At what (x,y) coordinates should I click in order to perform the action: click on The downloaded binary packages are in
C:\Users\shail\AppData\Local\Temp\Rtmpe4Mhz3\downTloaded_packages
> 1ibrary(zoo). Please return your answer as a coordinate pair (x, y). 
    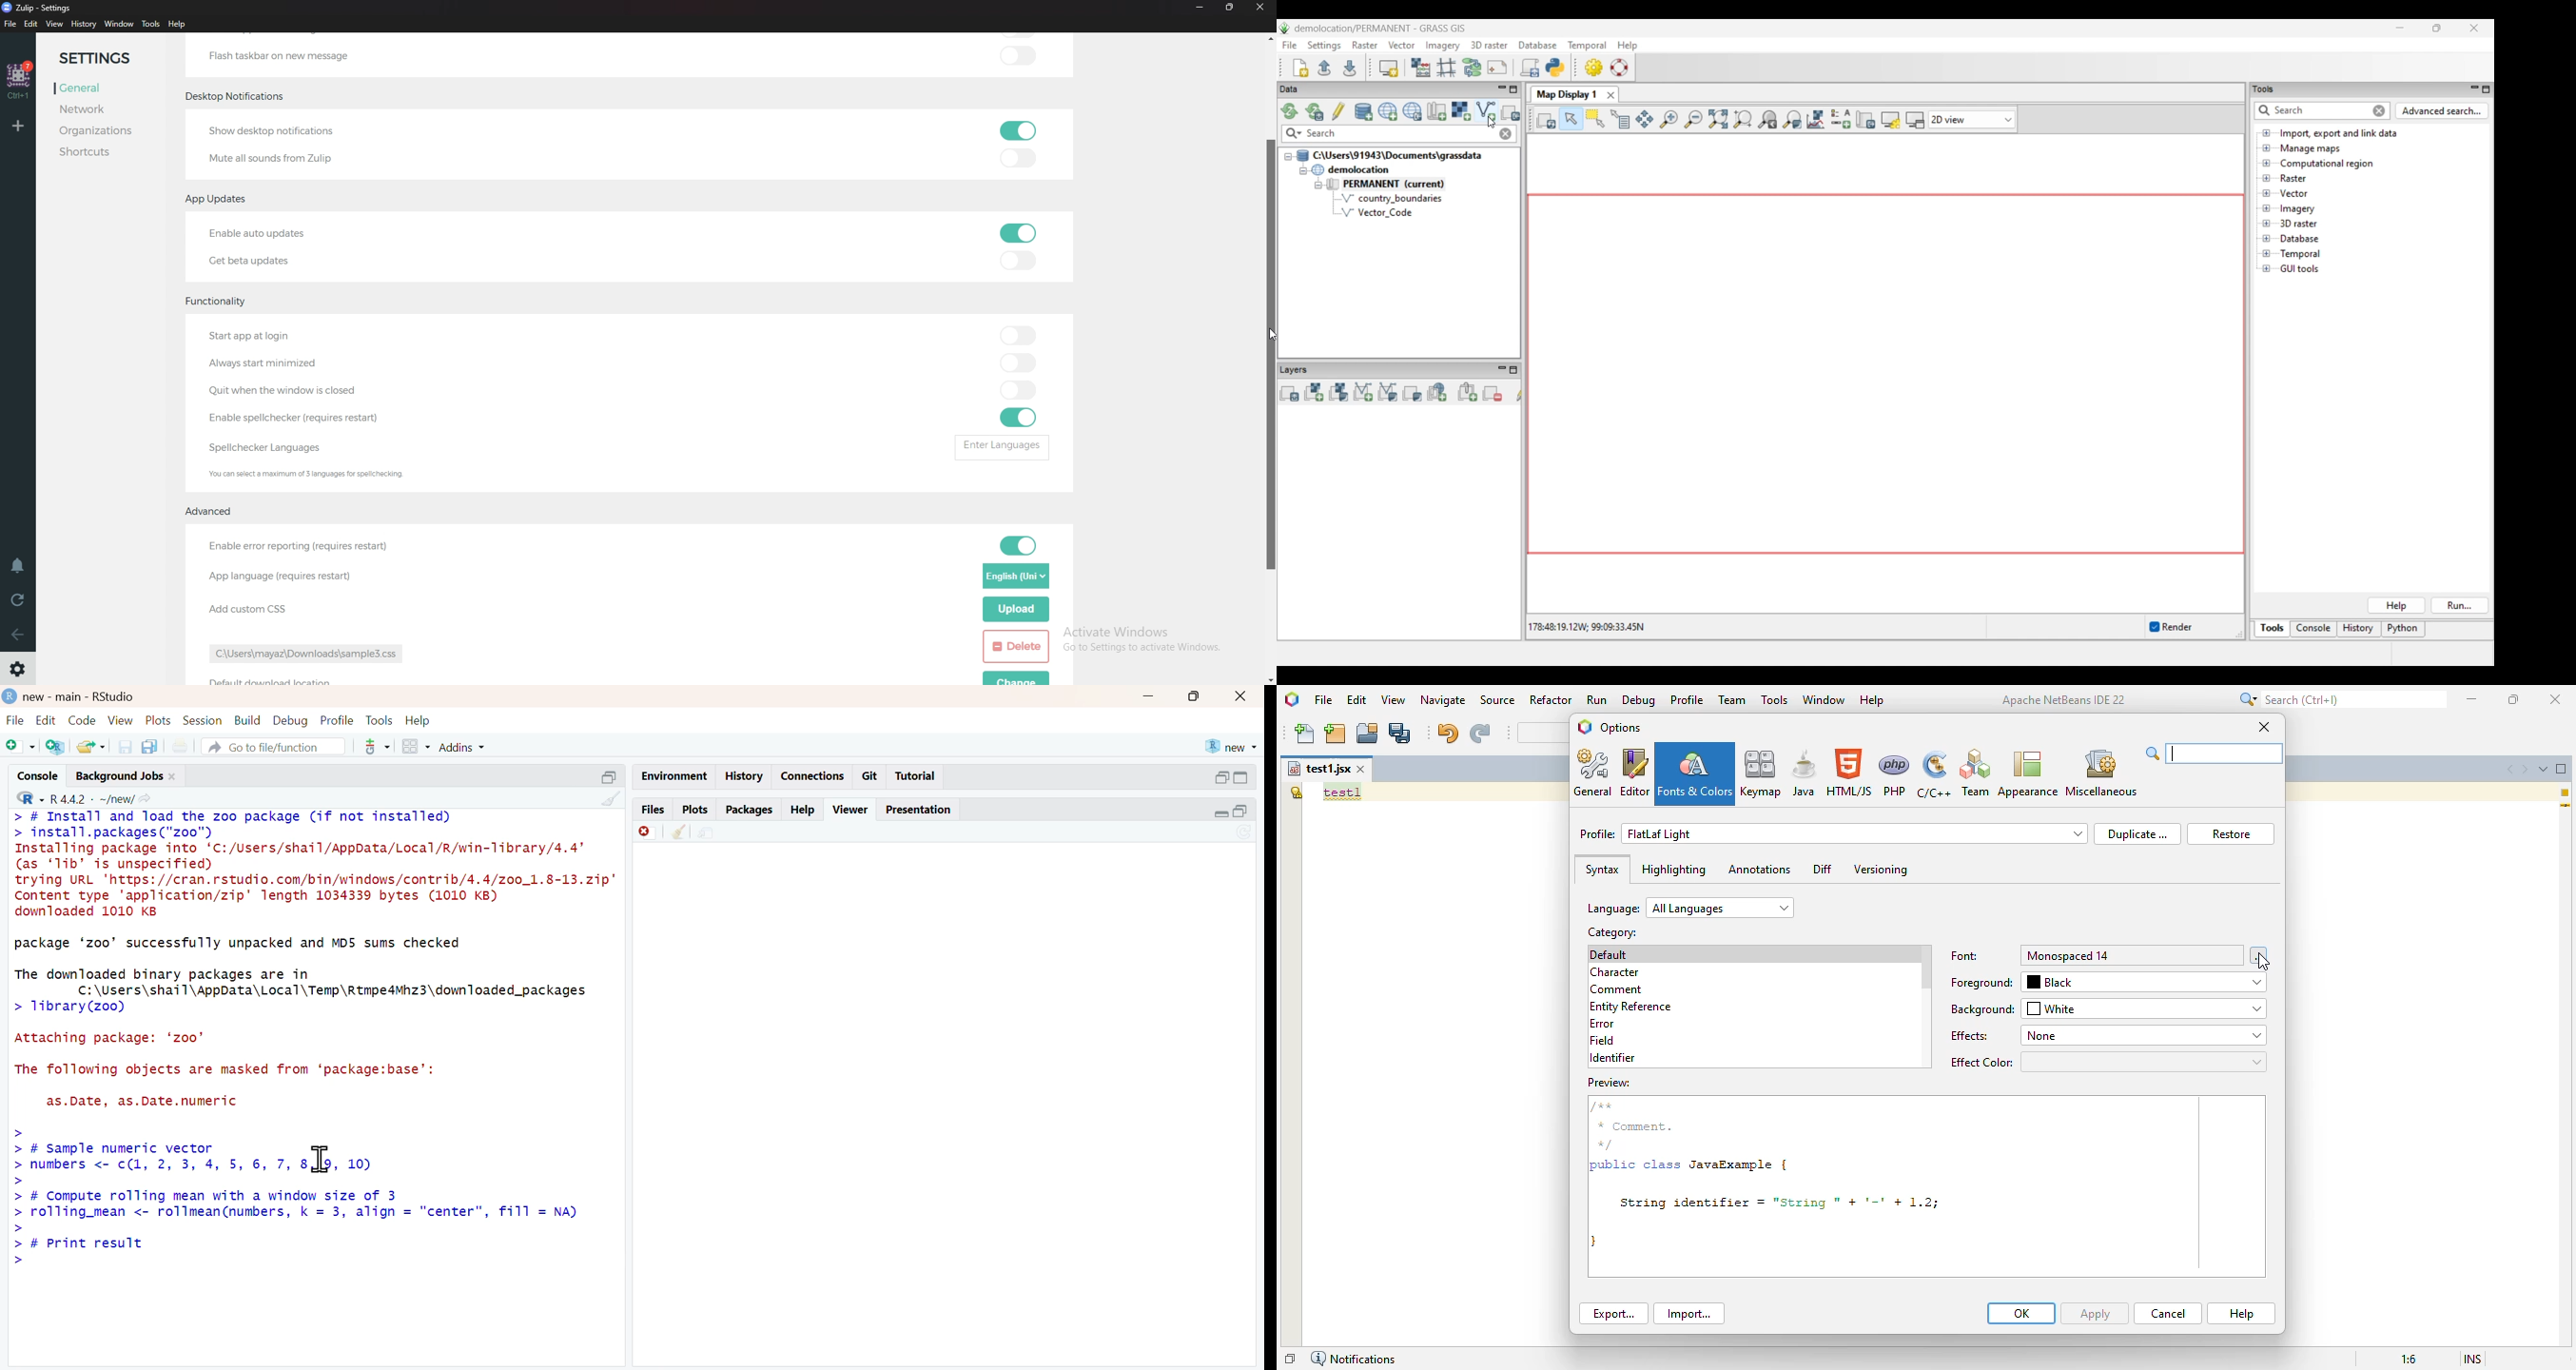
    Looking at the image, I should click on (302, 992).